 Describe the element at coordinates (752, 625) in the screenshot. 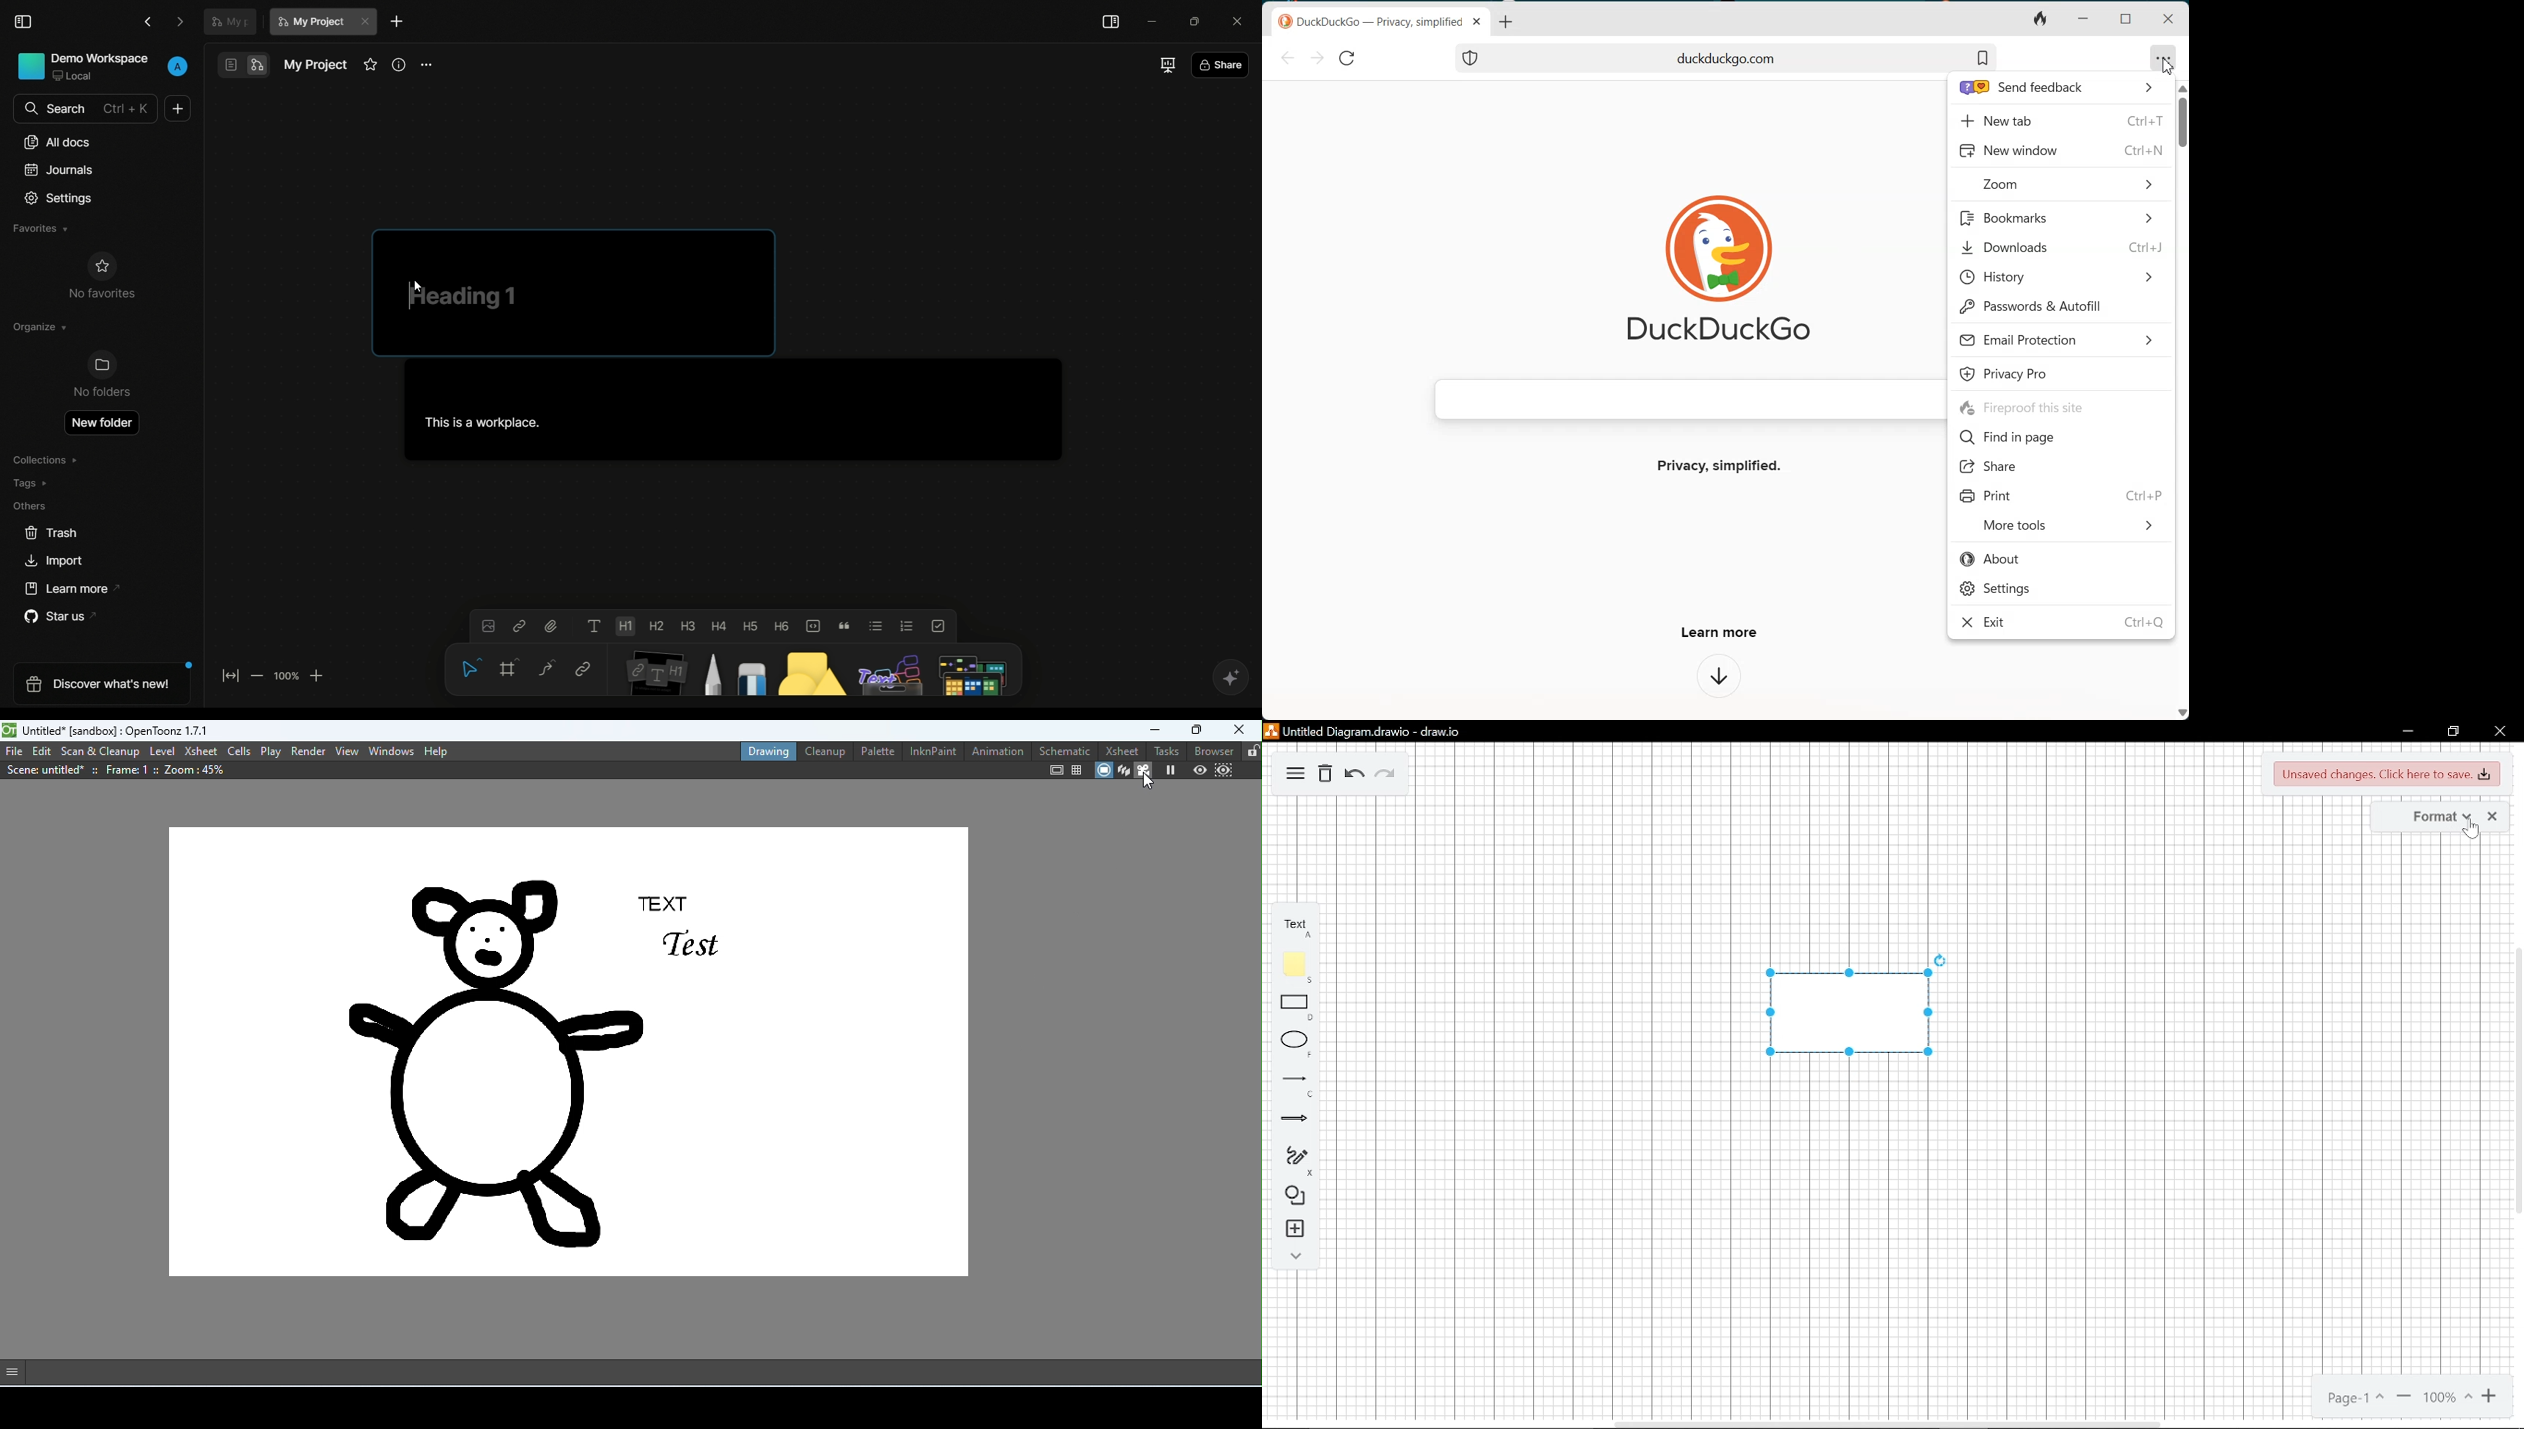

I see `heading 5` at that location.